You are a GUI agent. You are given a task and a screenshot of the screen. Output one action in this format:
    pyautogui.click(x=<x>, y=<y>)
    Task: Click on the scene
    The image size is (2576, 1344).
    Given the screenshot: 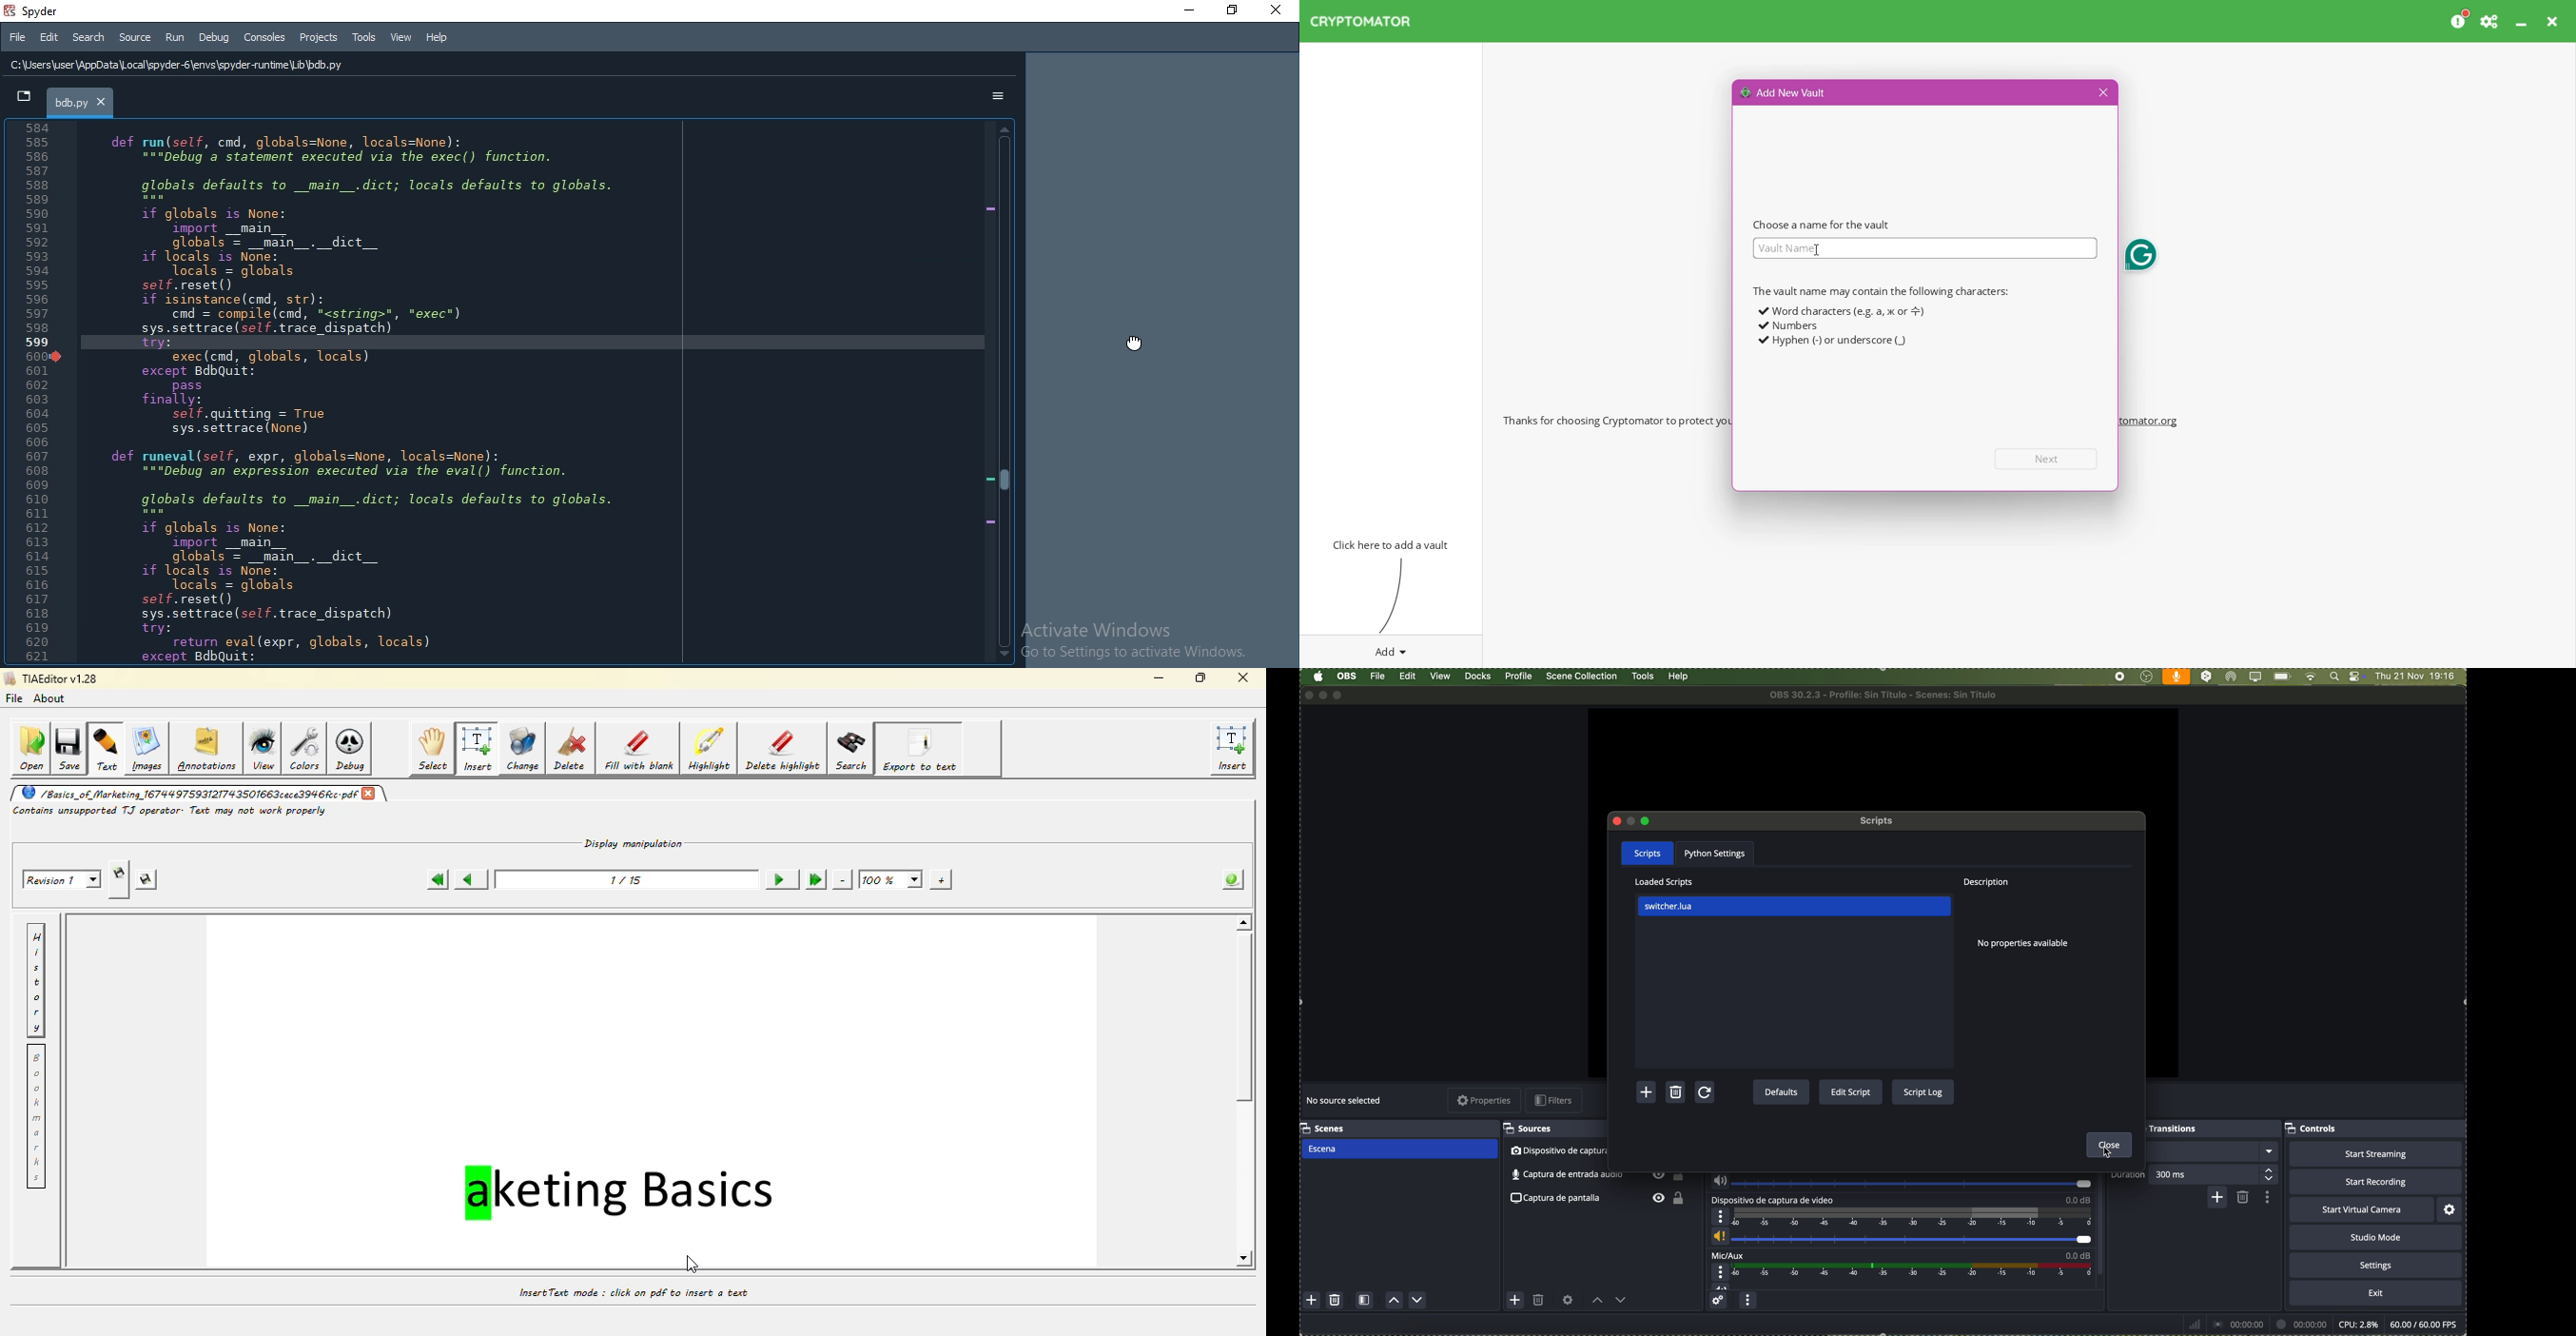 What is the action you would take?
    pyautogui.click(x=1399, y=1149)
    